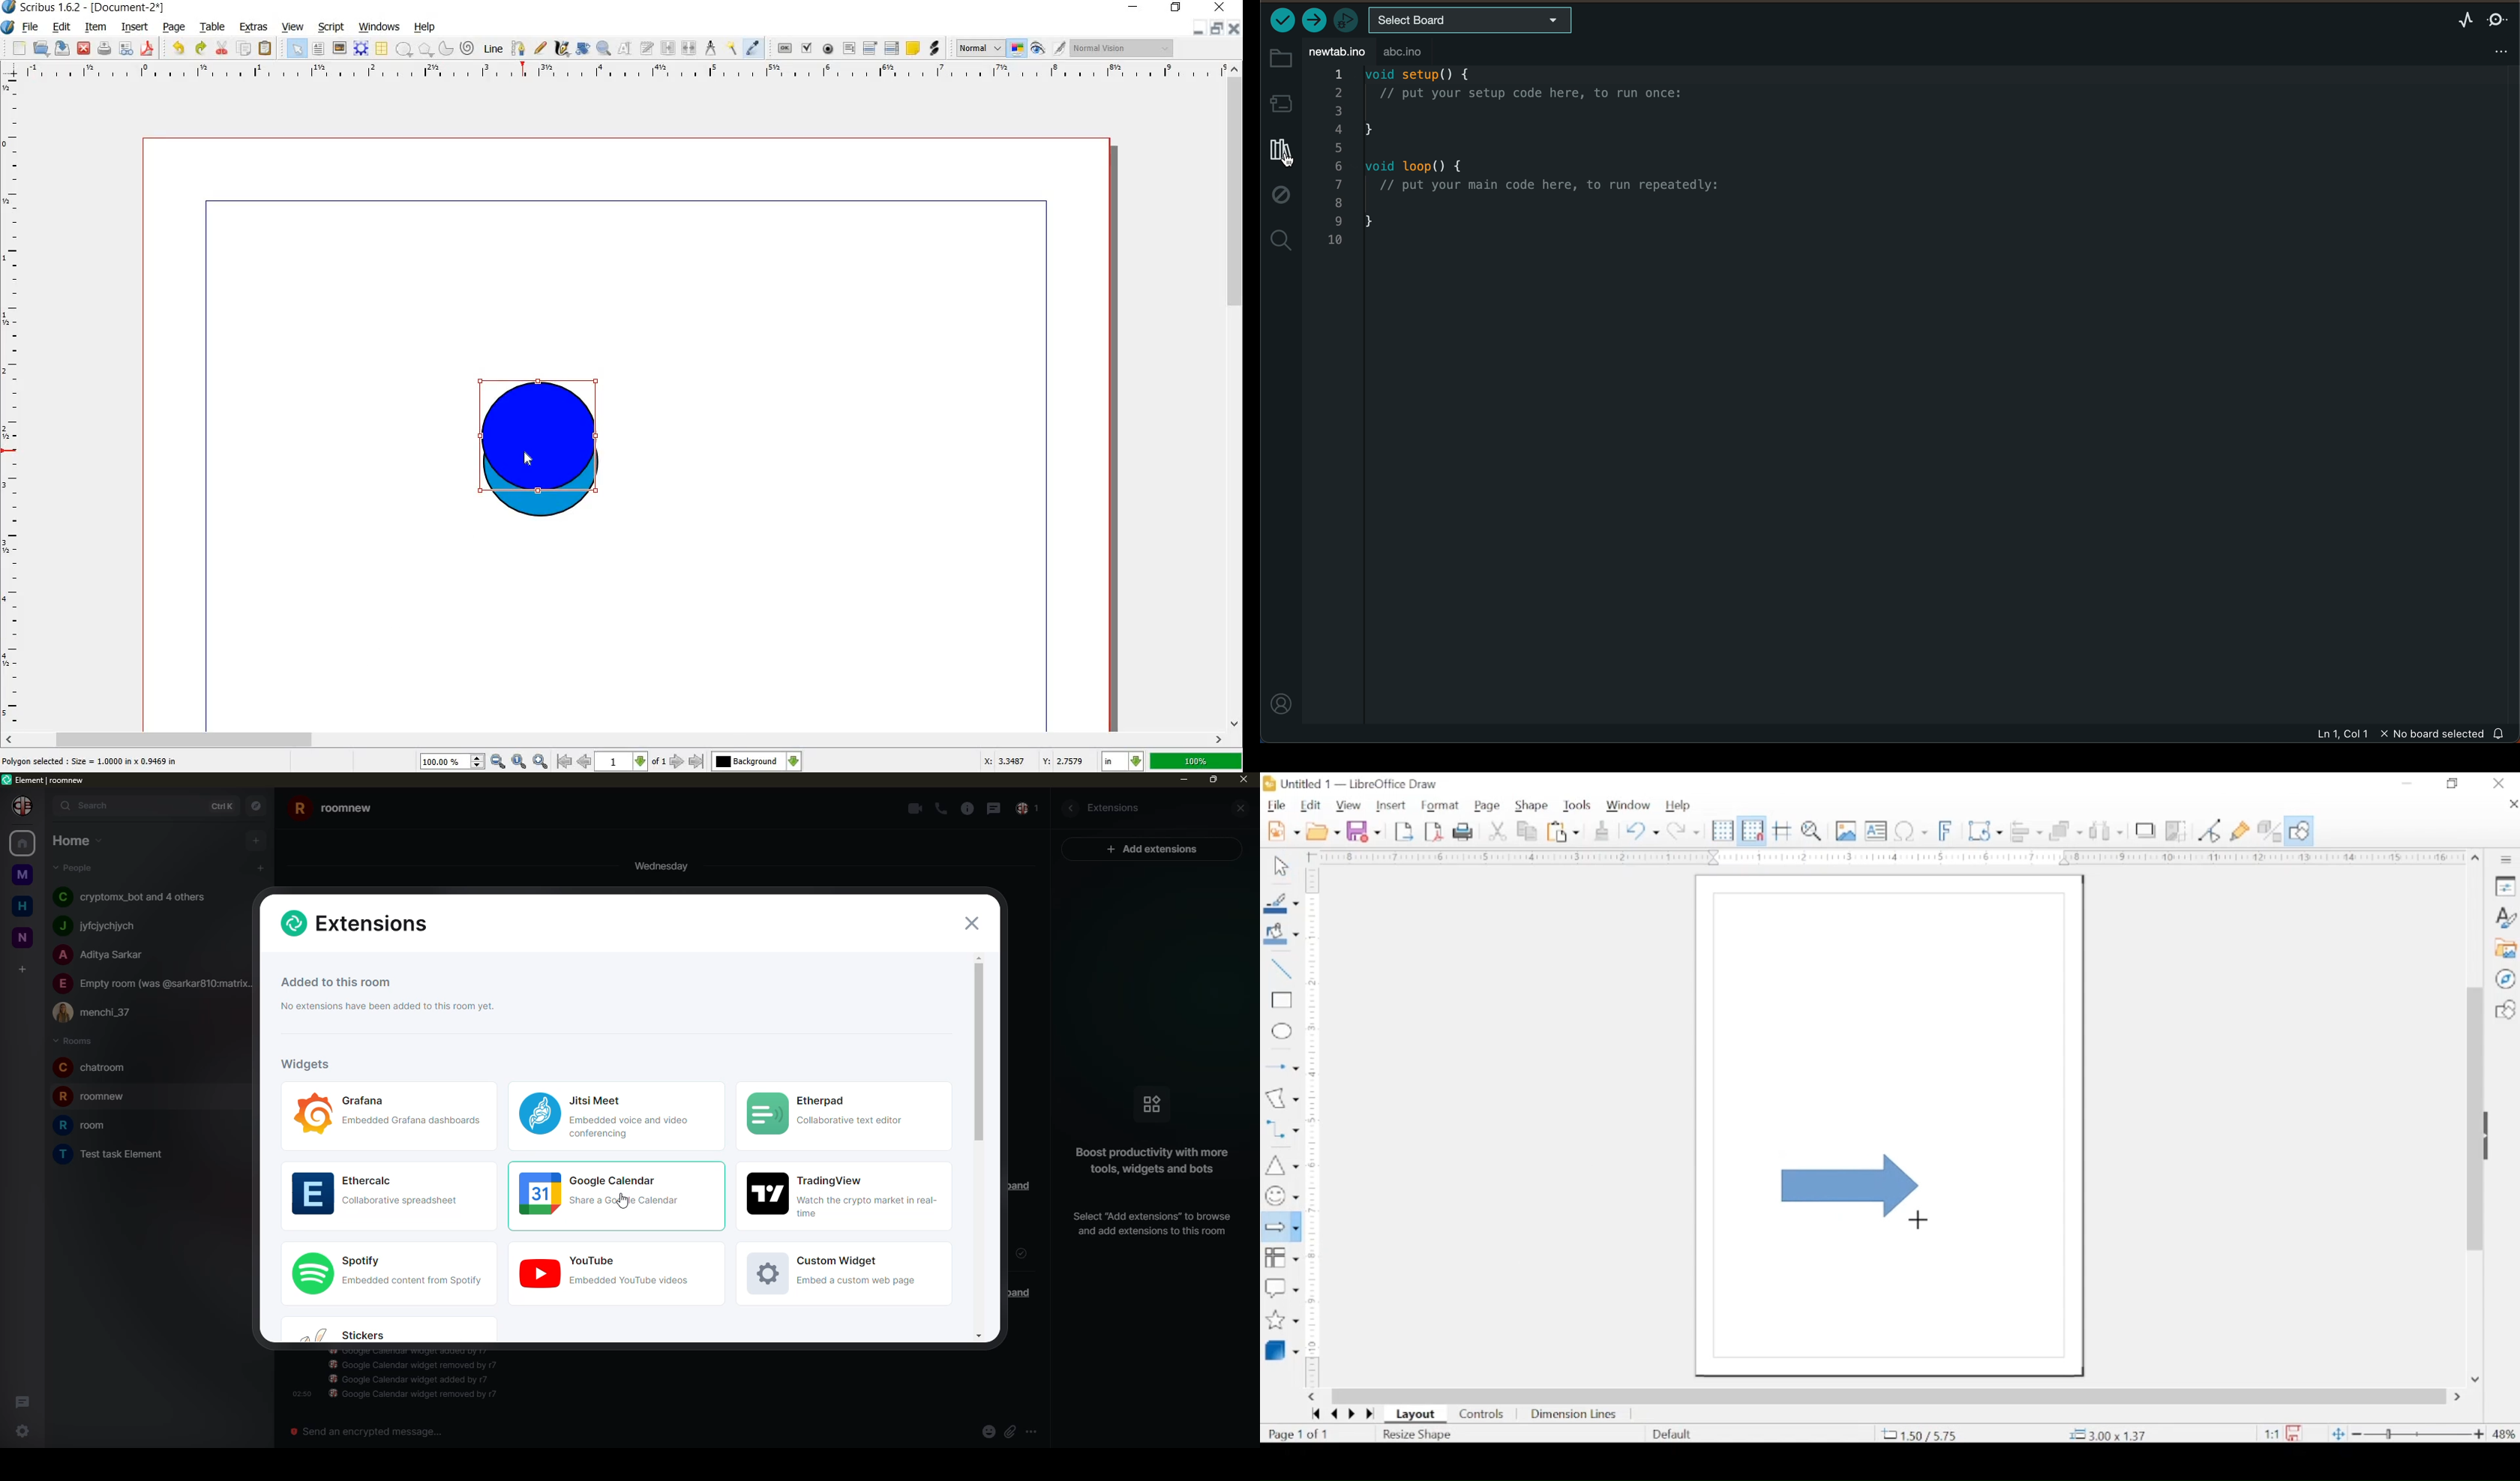 Image resolution: width=2520 pixels, height=1484 pixels. What do you see at coordinates (2453, 784) in the screenshot?
I see `restore down` at bounding box center [2453, 784].